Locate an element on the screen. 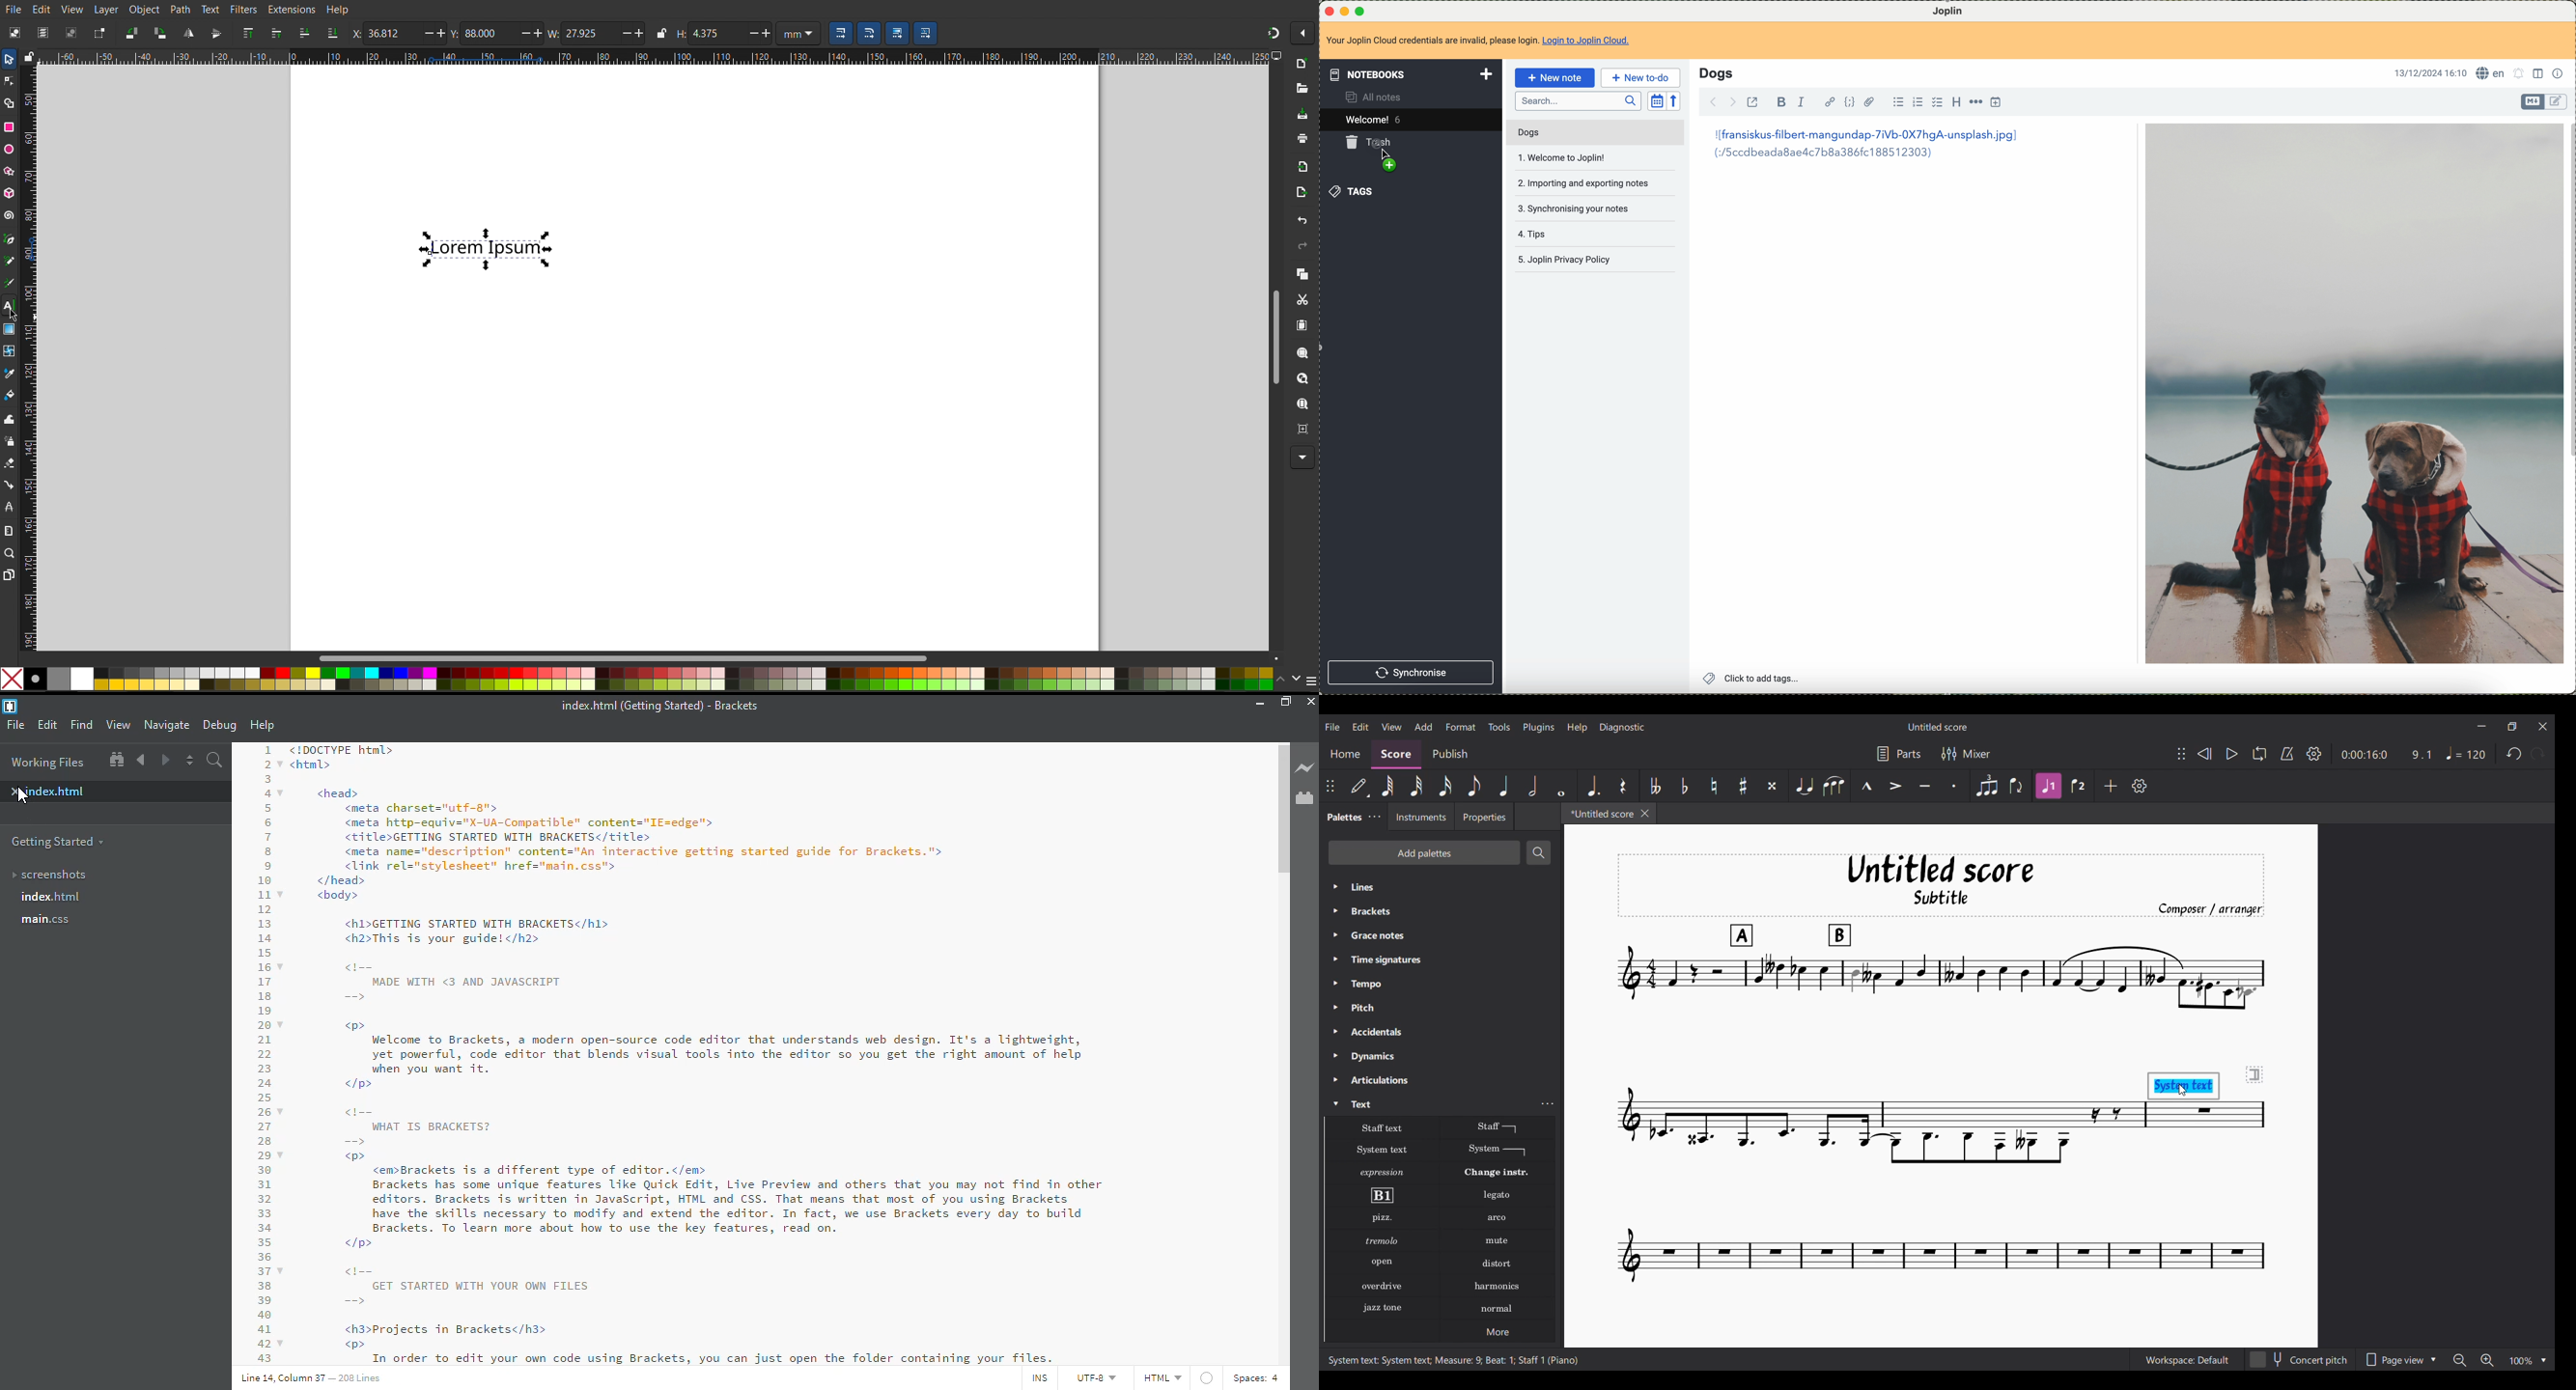 Image resolution: width=2576 pixels, height=1400 pixels. image is located at coordinates (2353, 393).